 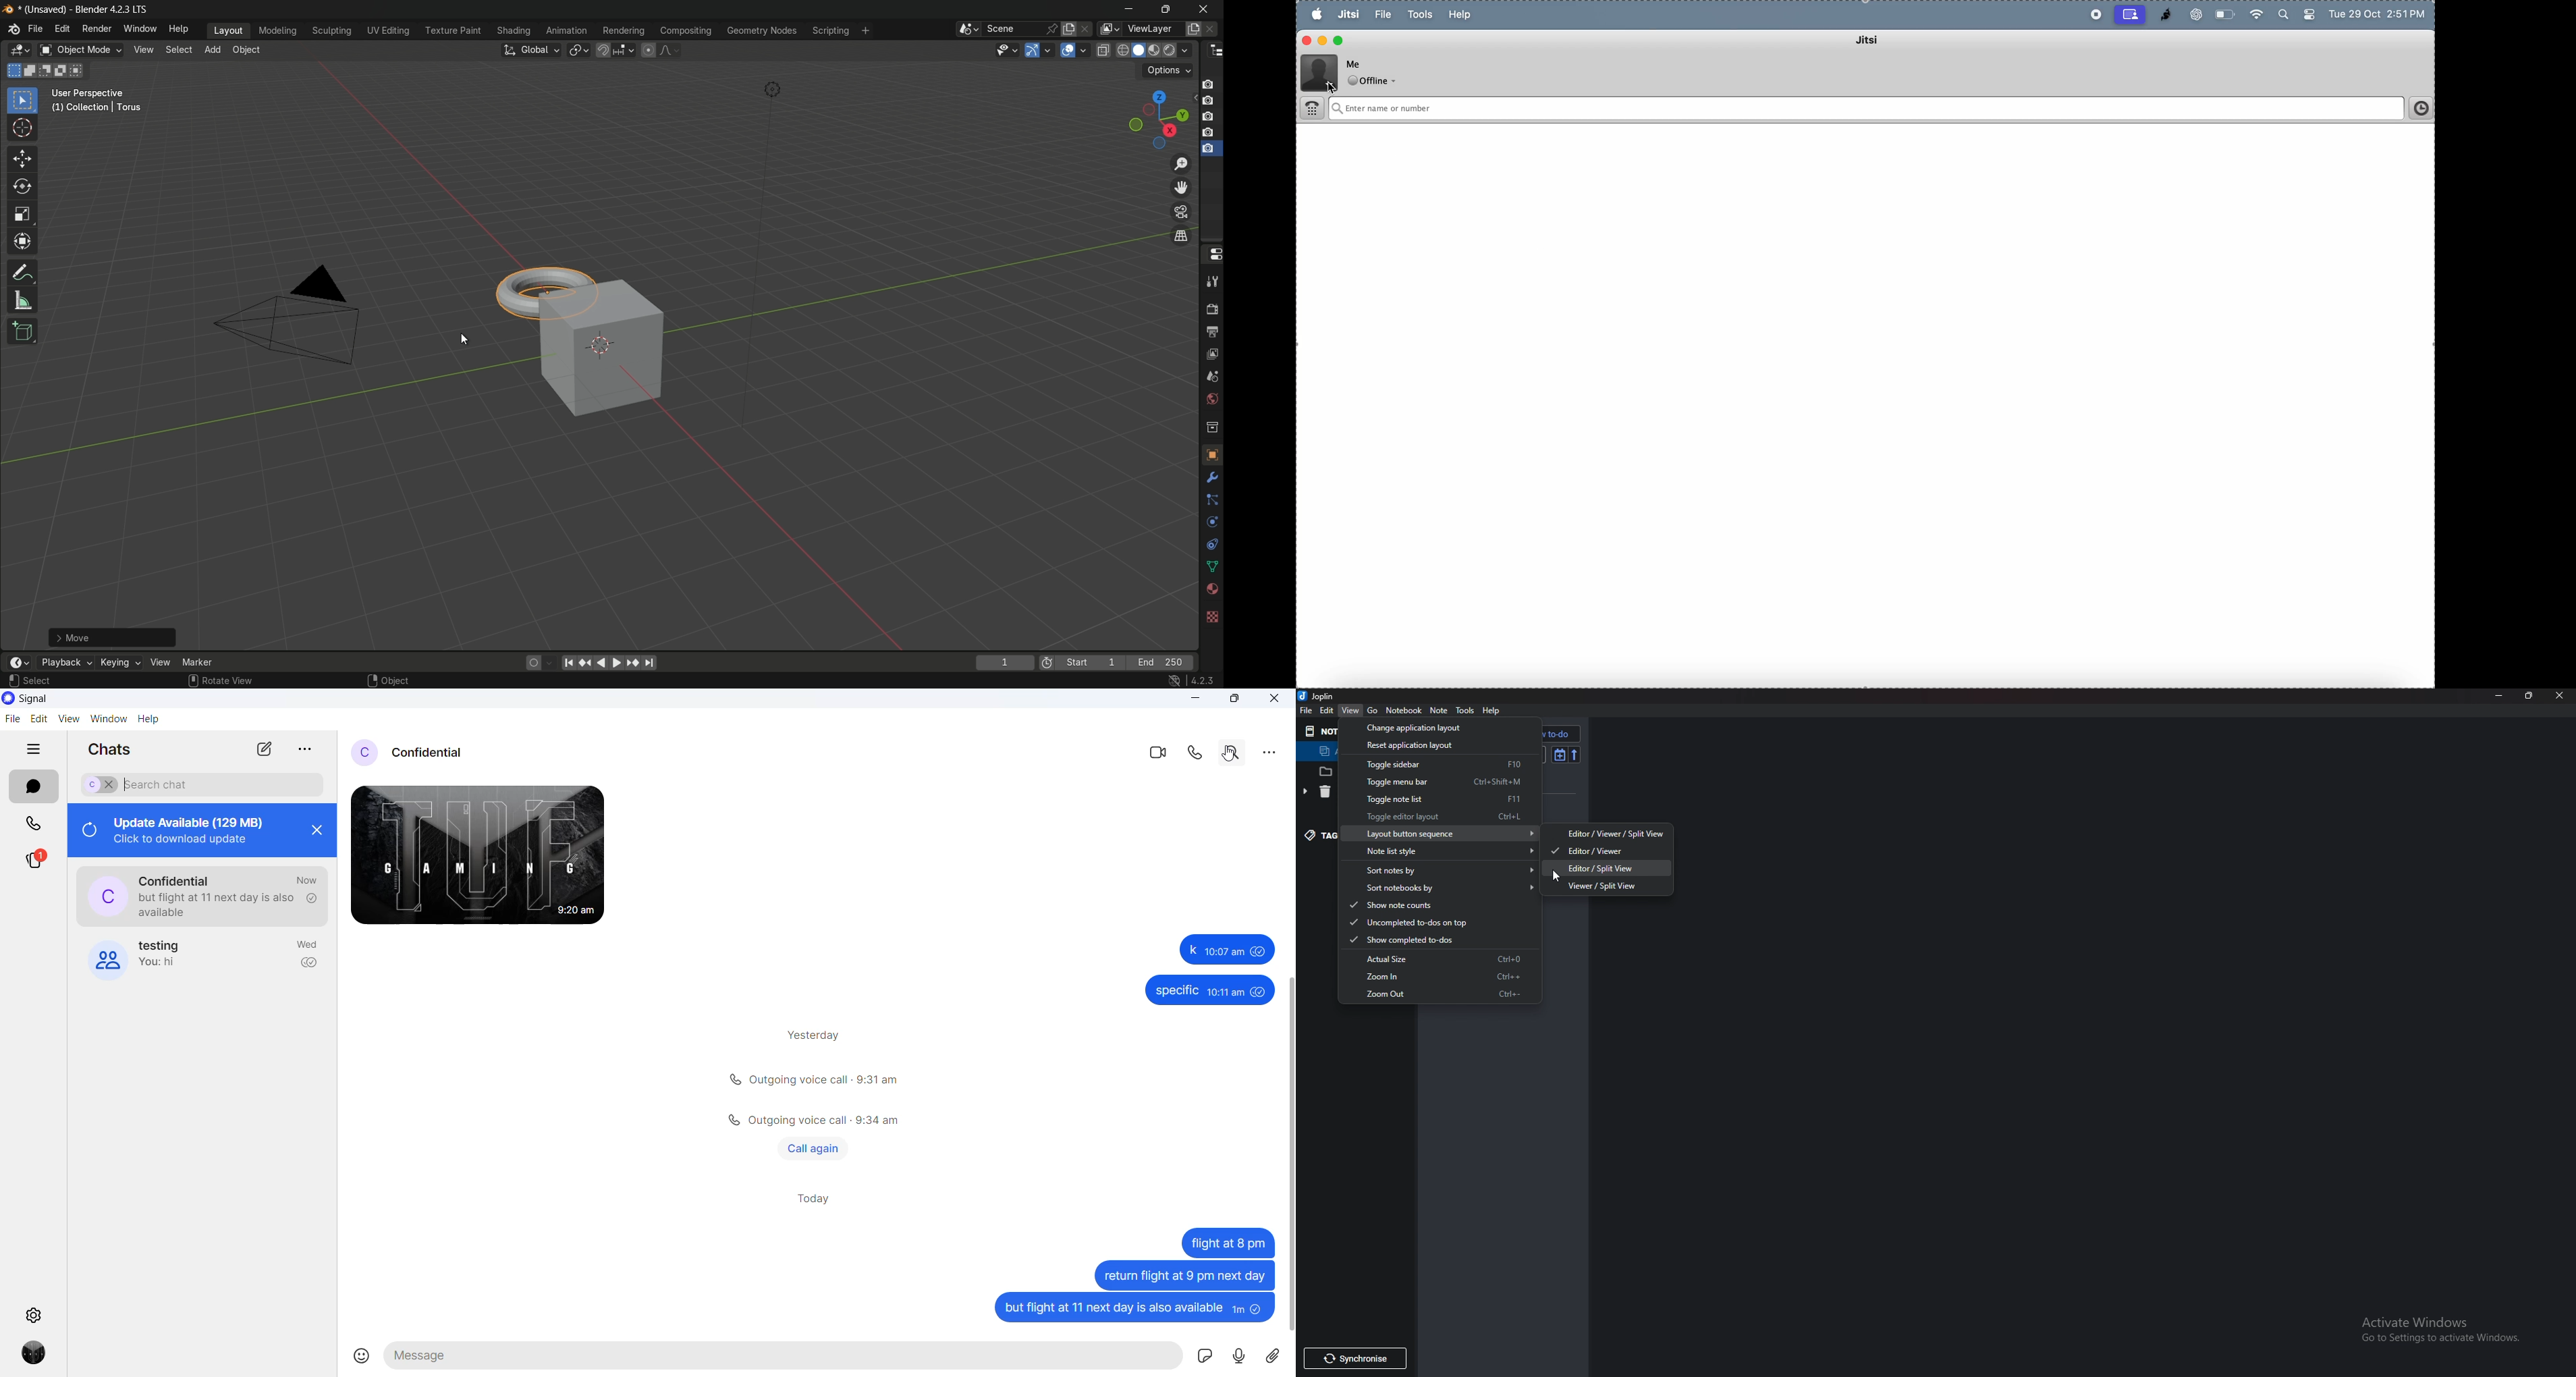 What do you see at coordinates (1208, 134) in the screenshot?
I see `layer 4` at bounding box center [1208, 134].